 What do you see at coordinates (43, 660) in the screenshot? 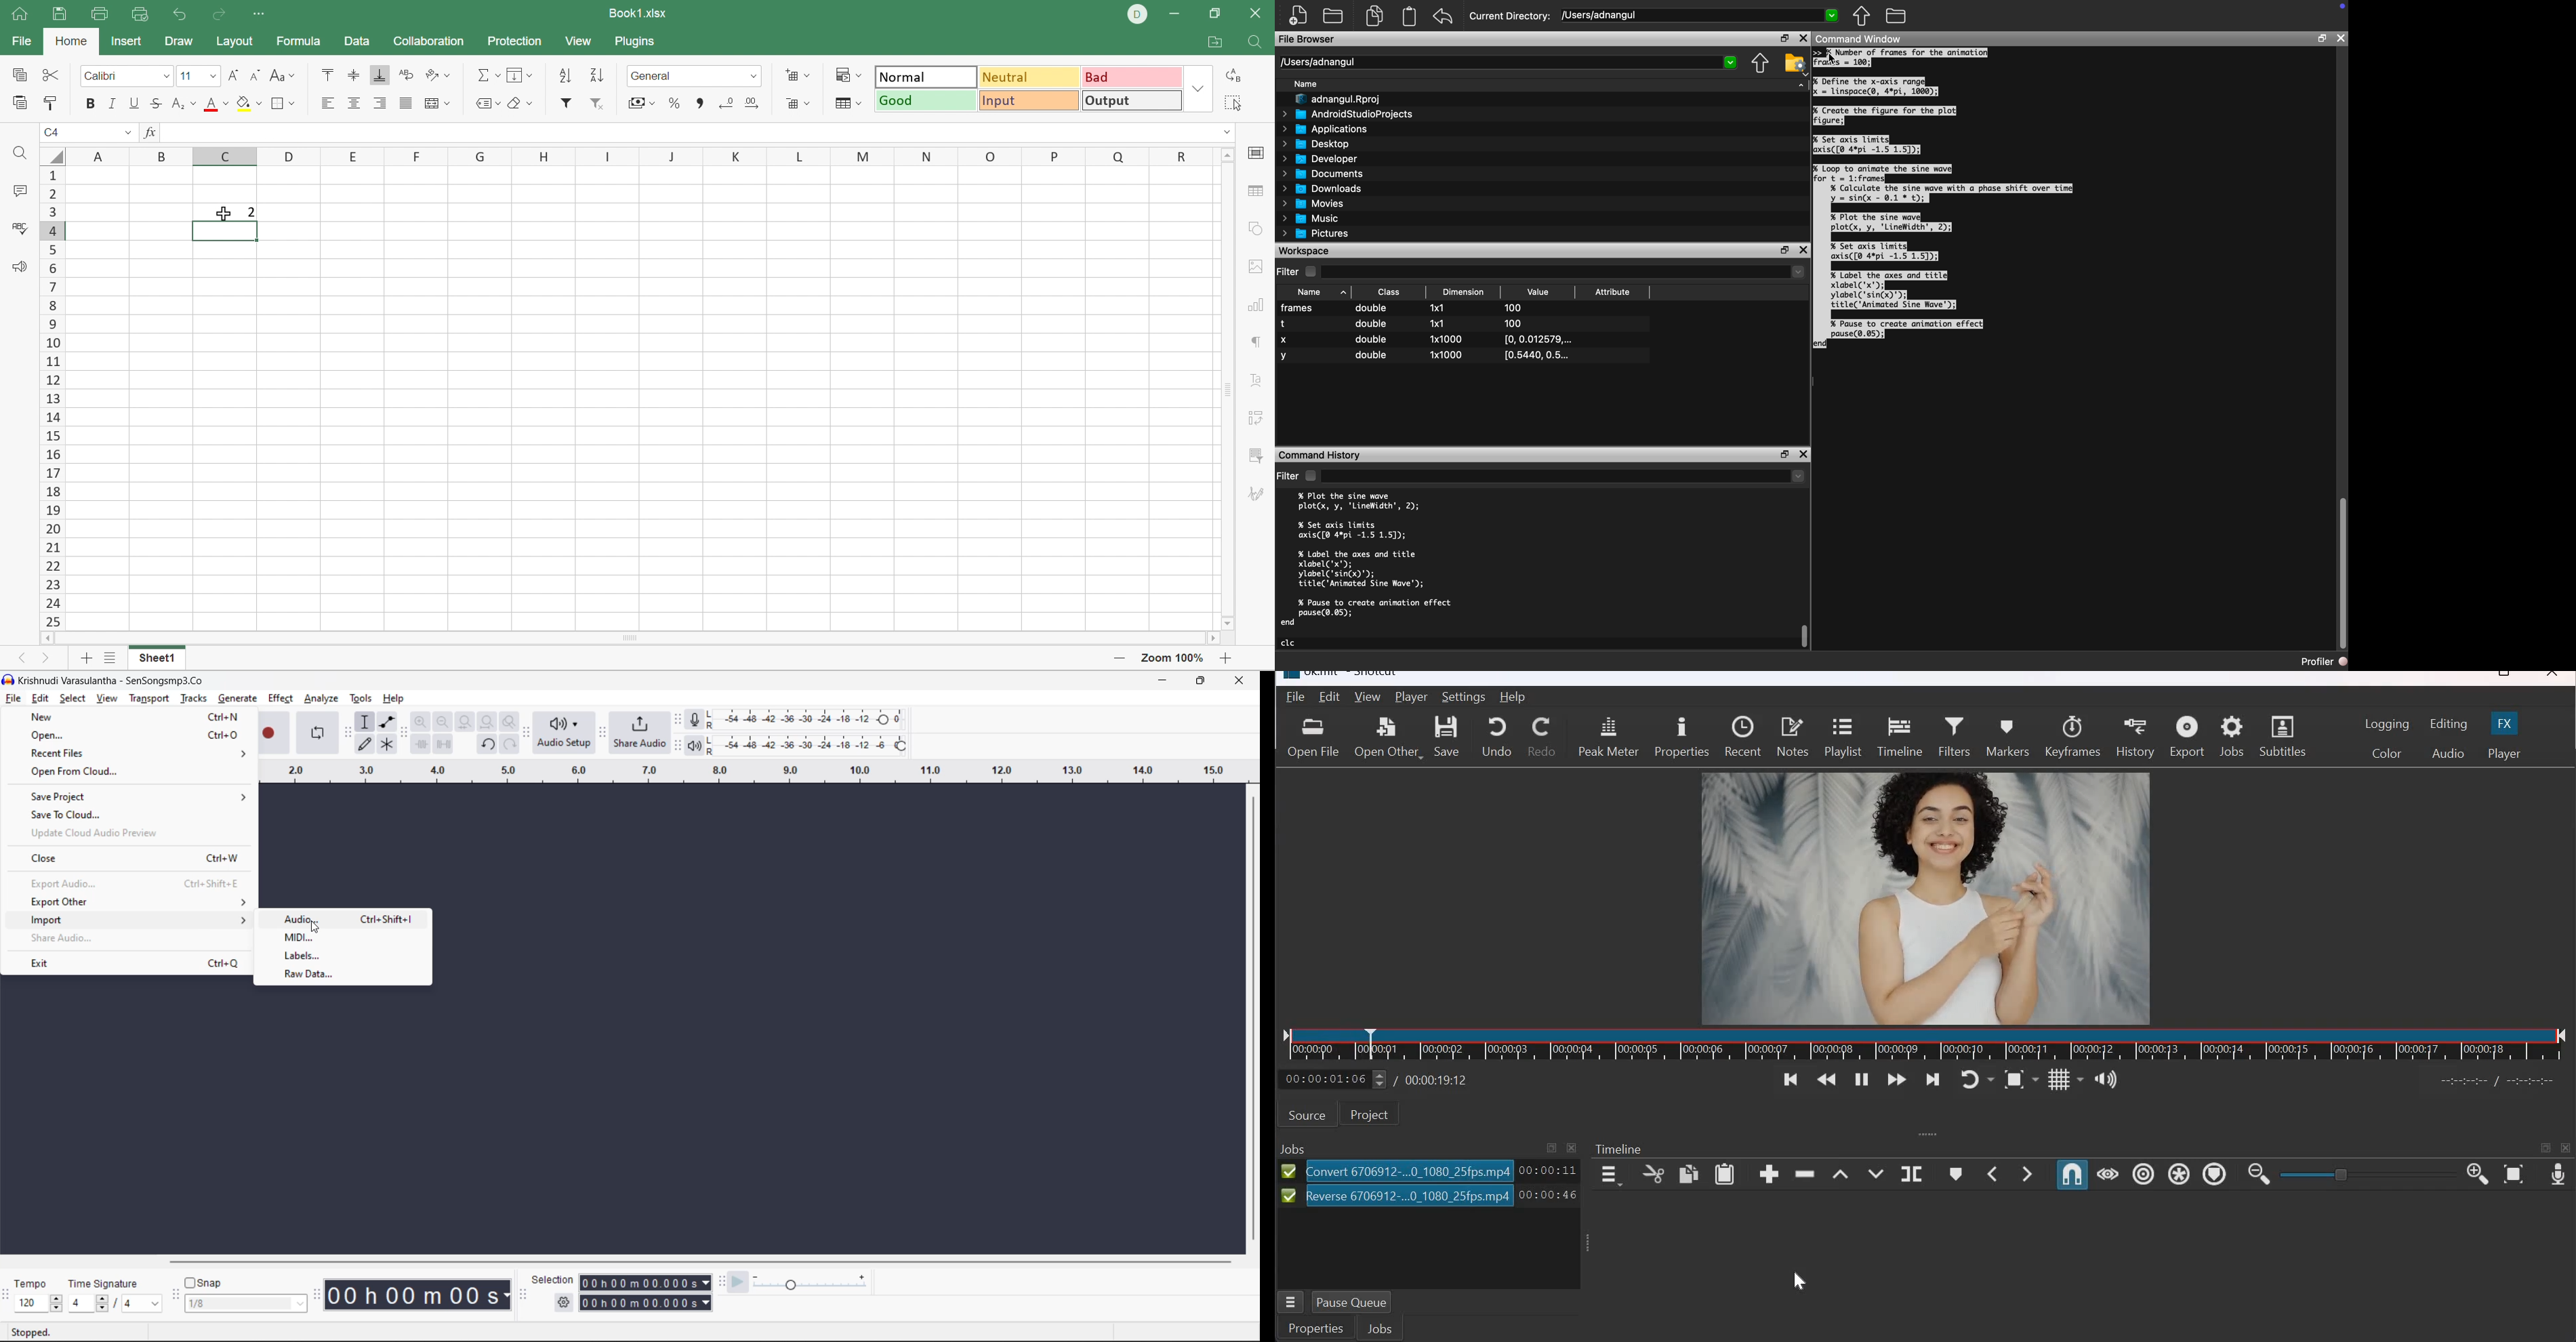
I see `Next` at bounding box center [43, 660].